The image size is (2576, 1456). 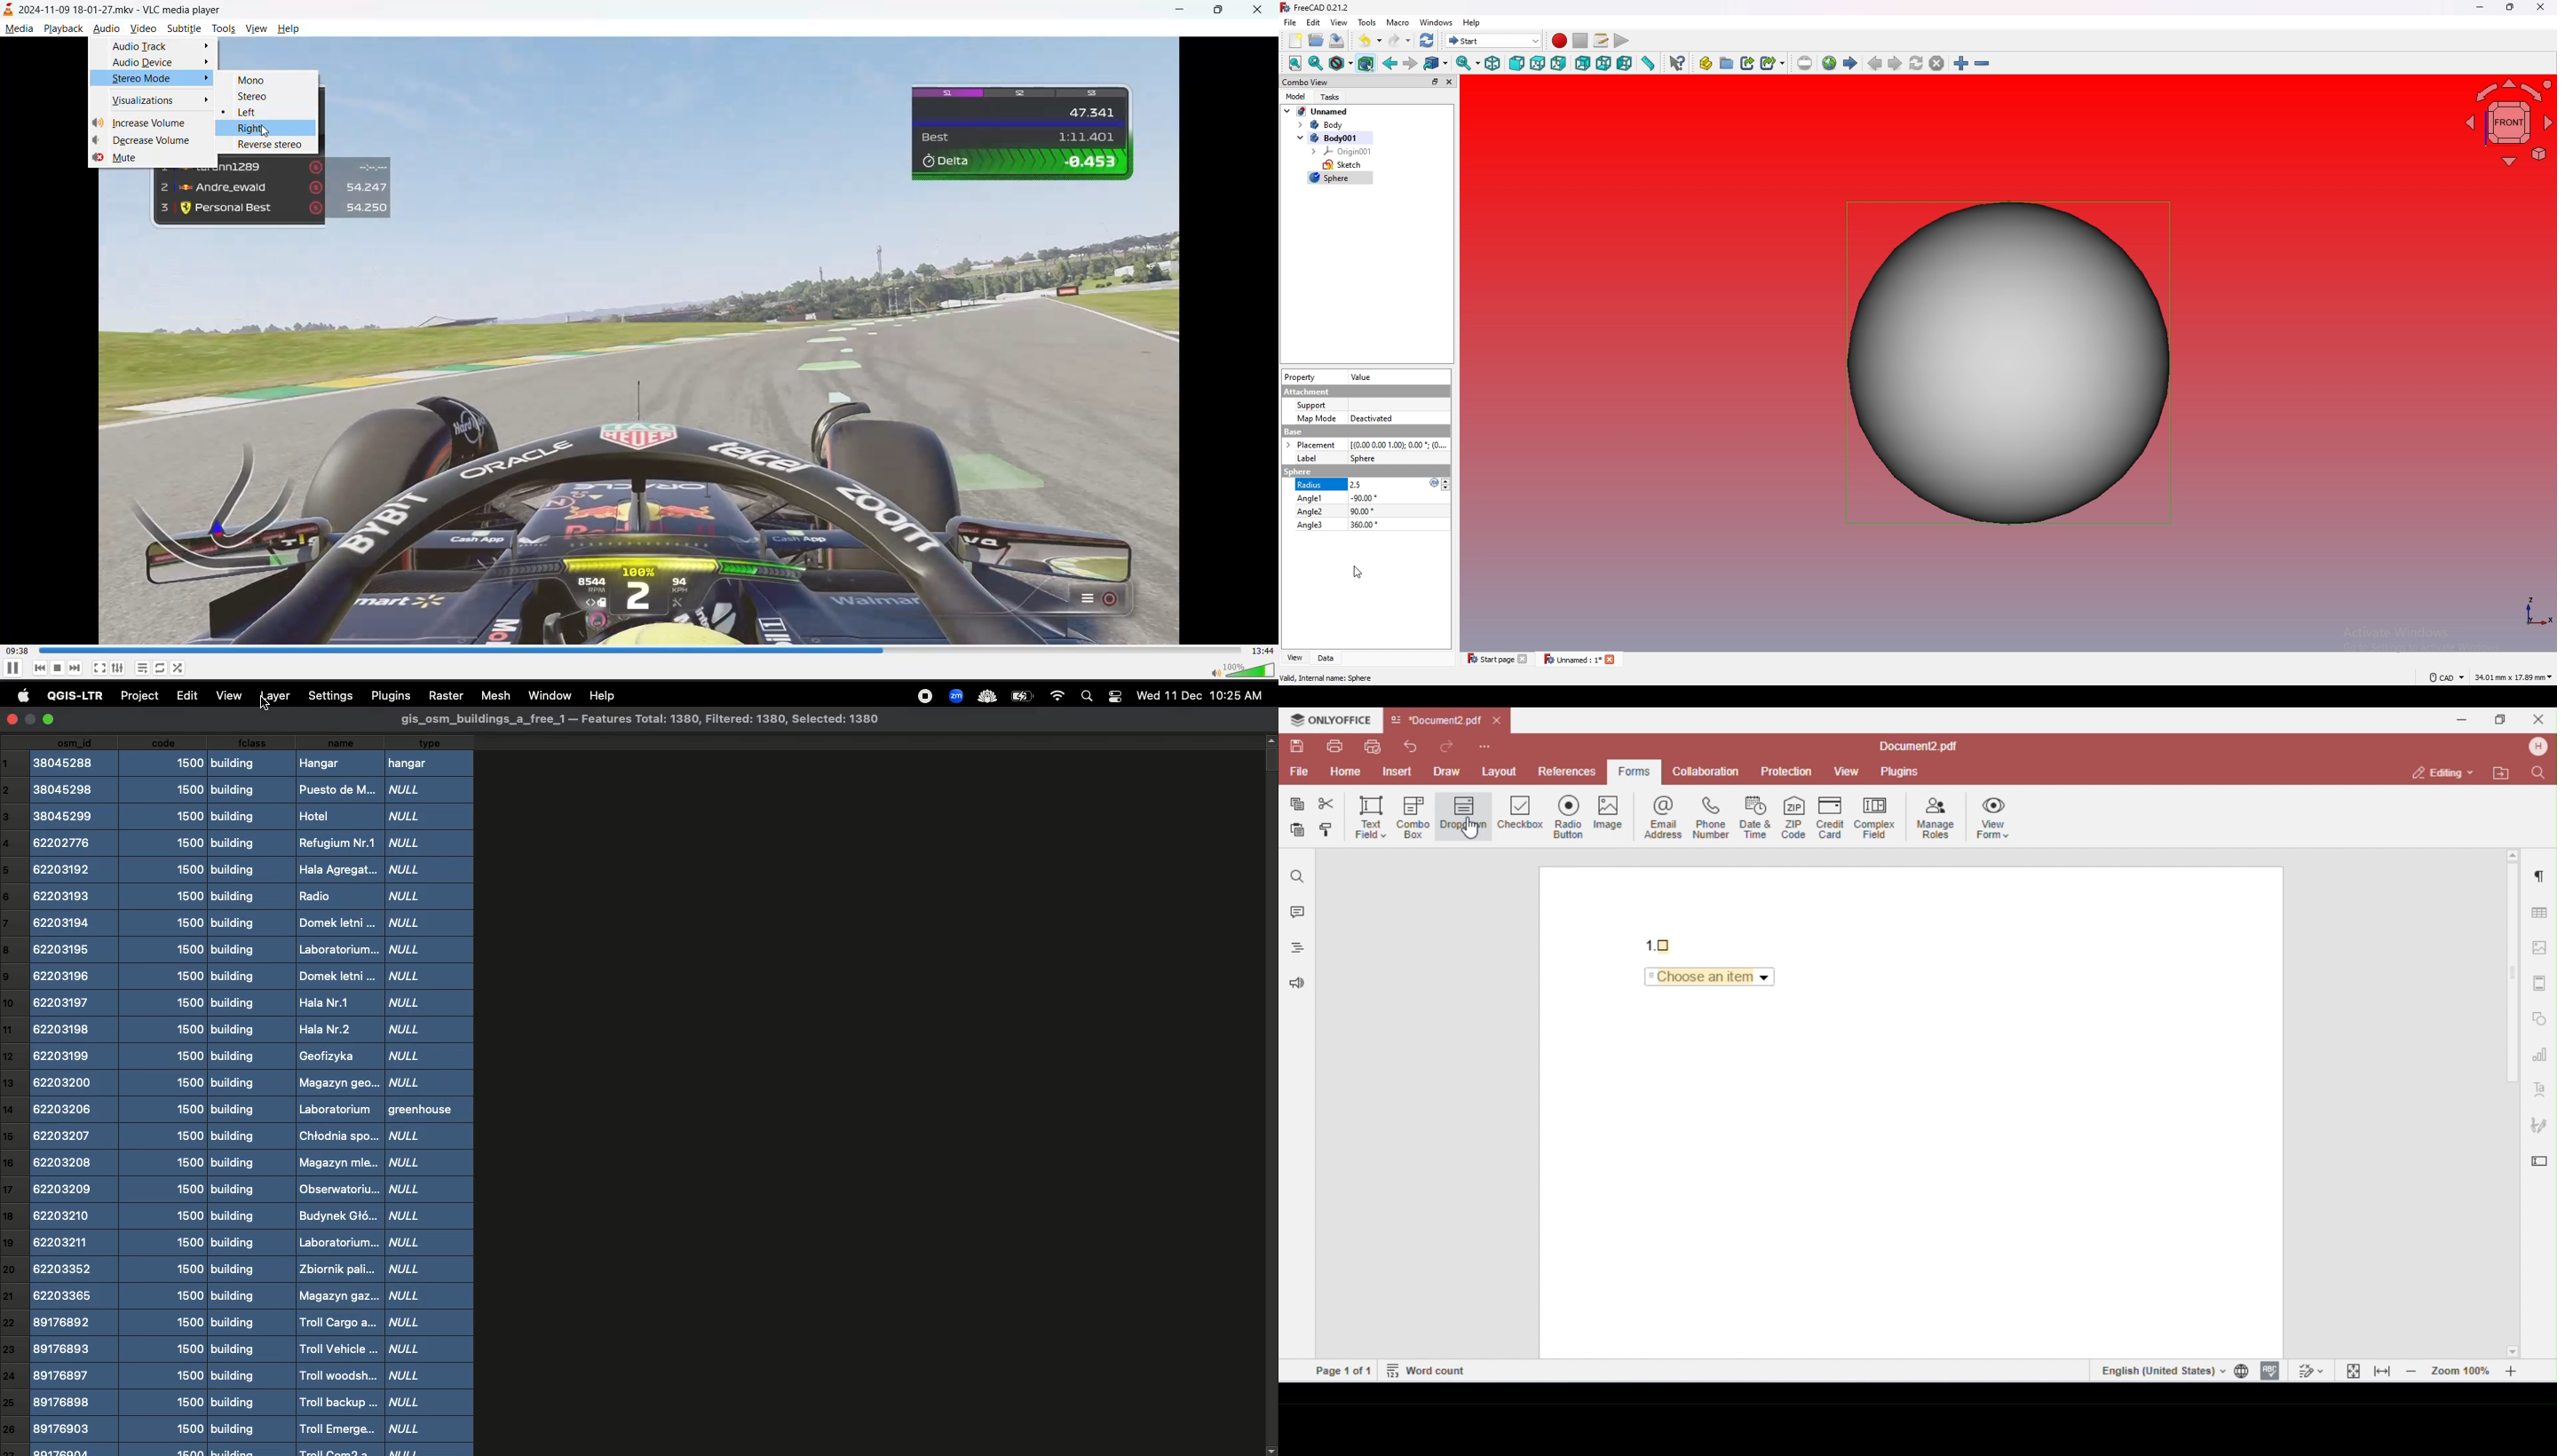 I want to click on angle 3 360 degree, so click(x=1337, y=525).